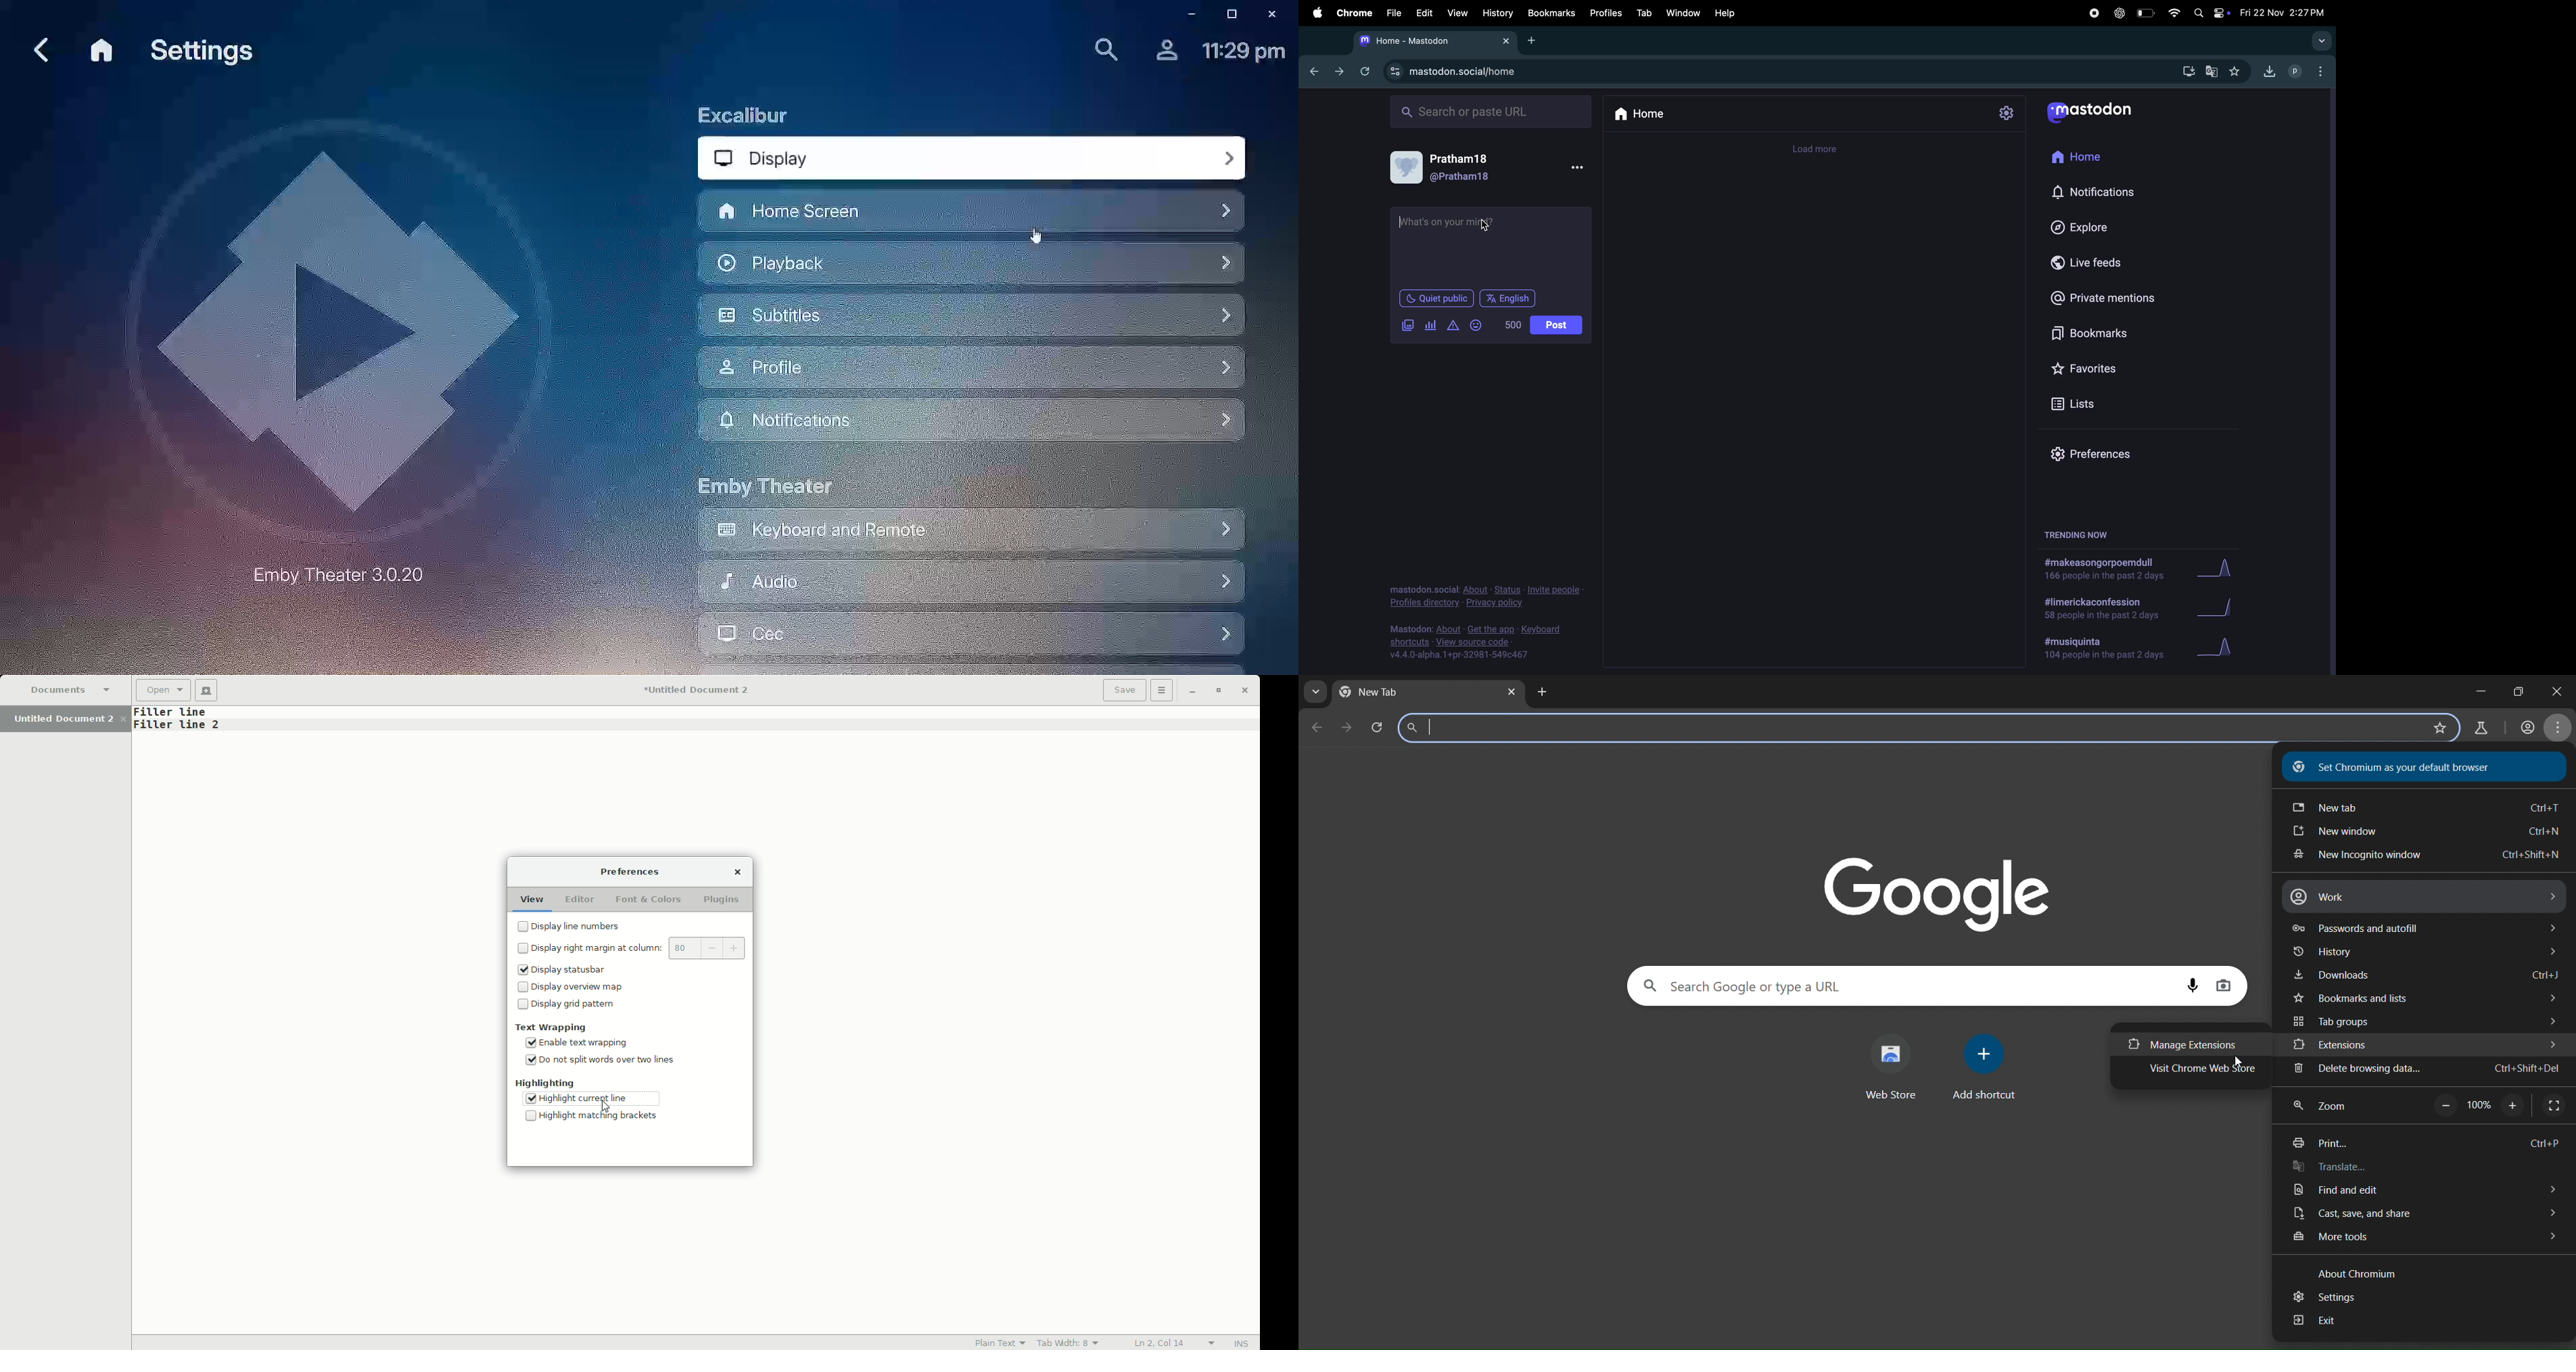 This screenshot has width=2576, height=1372. I want to click on extensions, so click(2429, 1045).